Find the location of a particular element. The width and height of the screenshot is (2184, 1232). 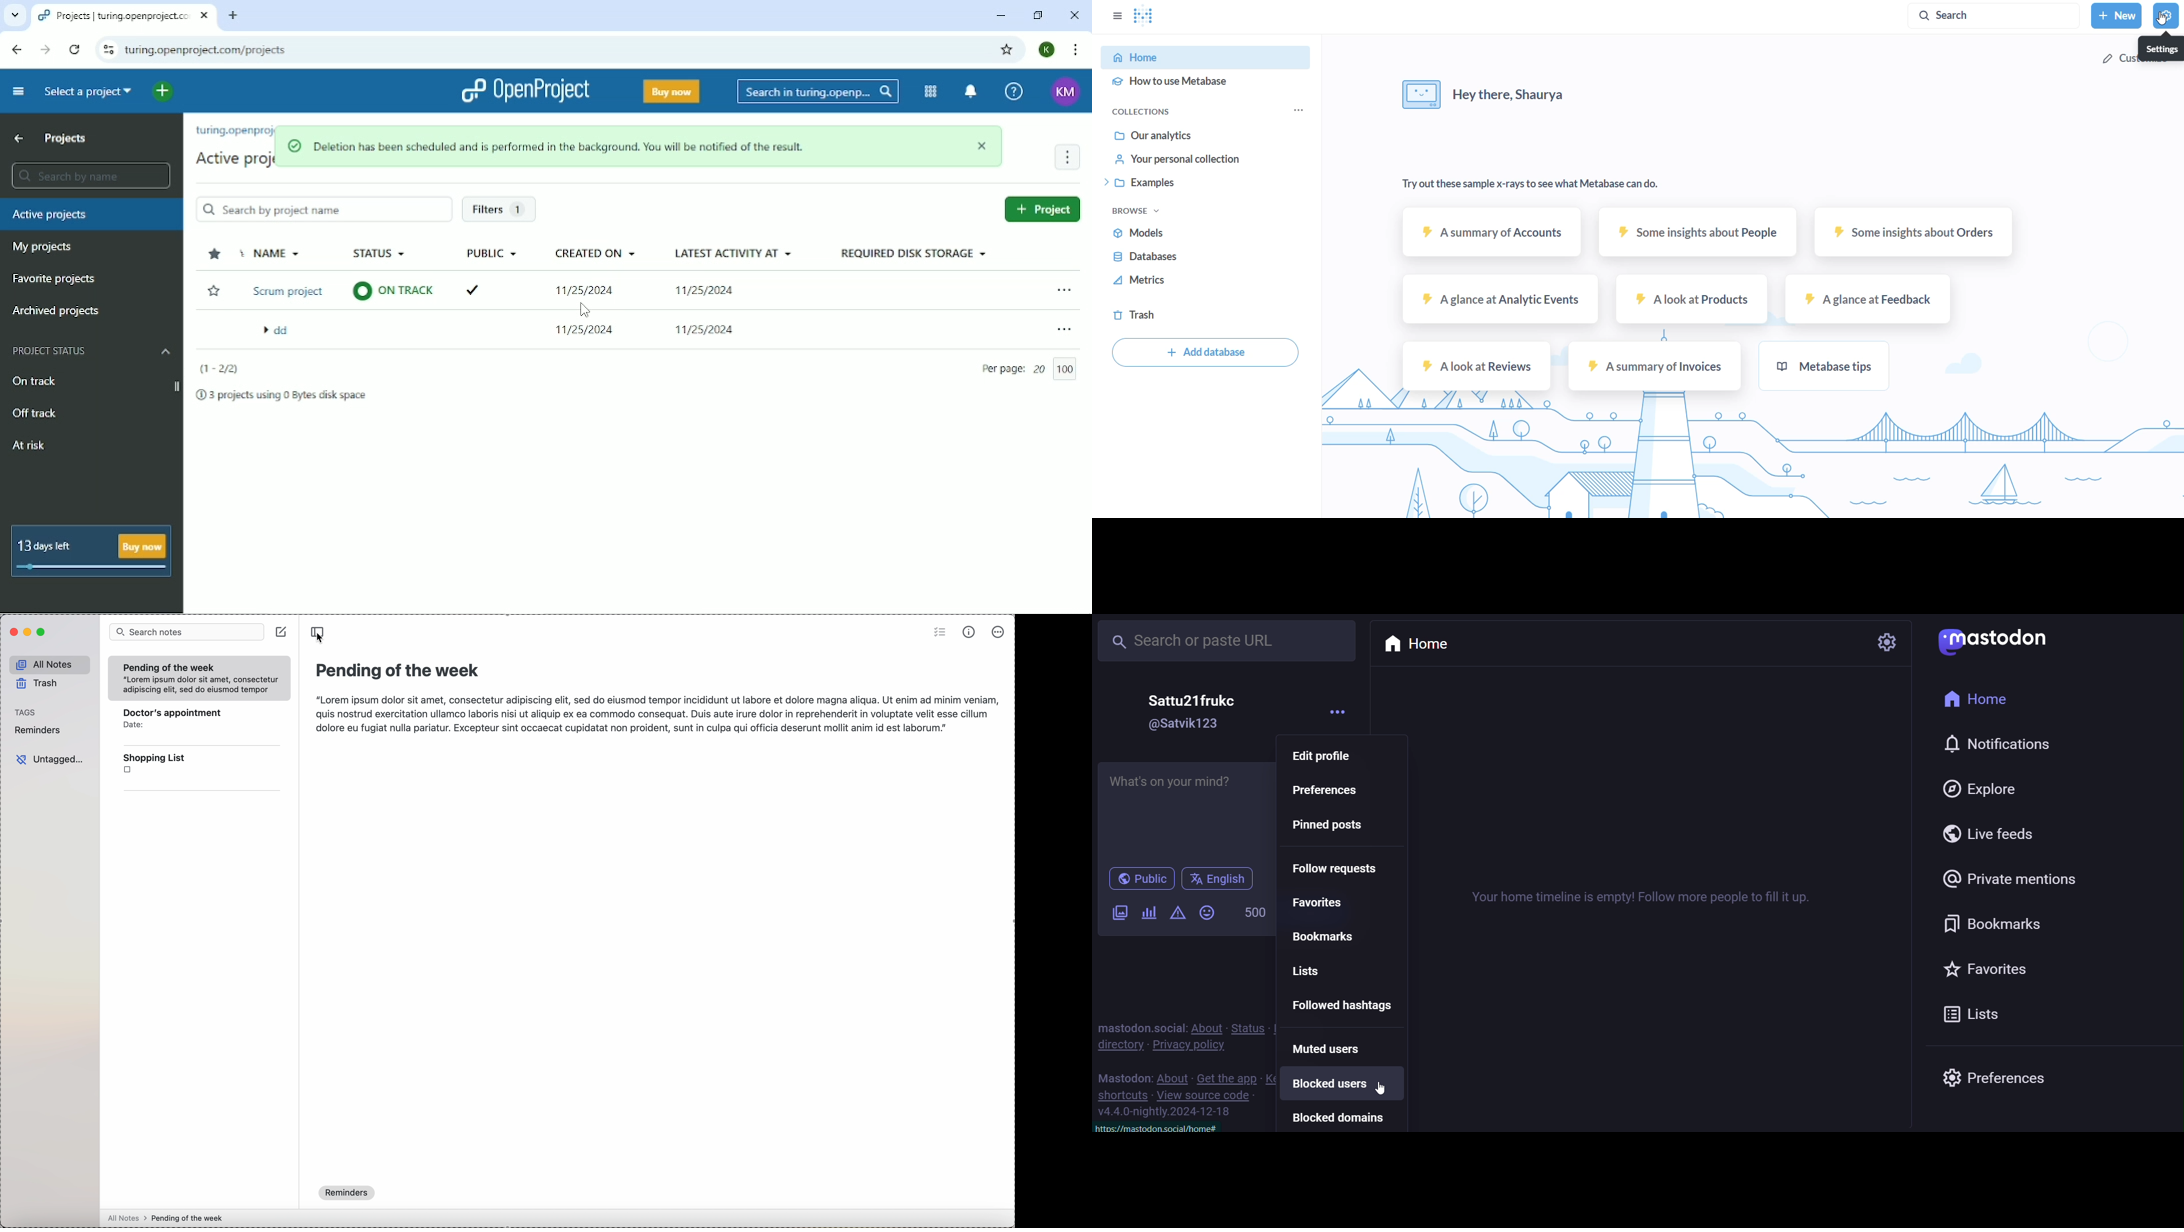

bookmarks is located at coordinates (2011, 926).